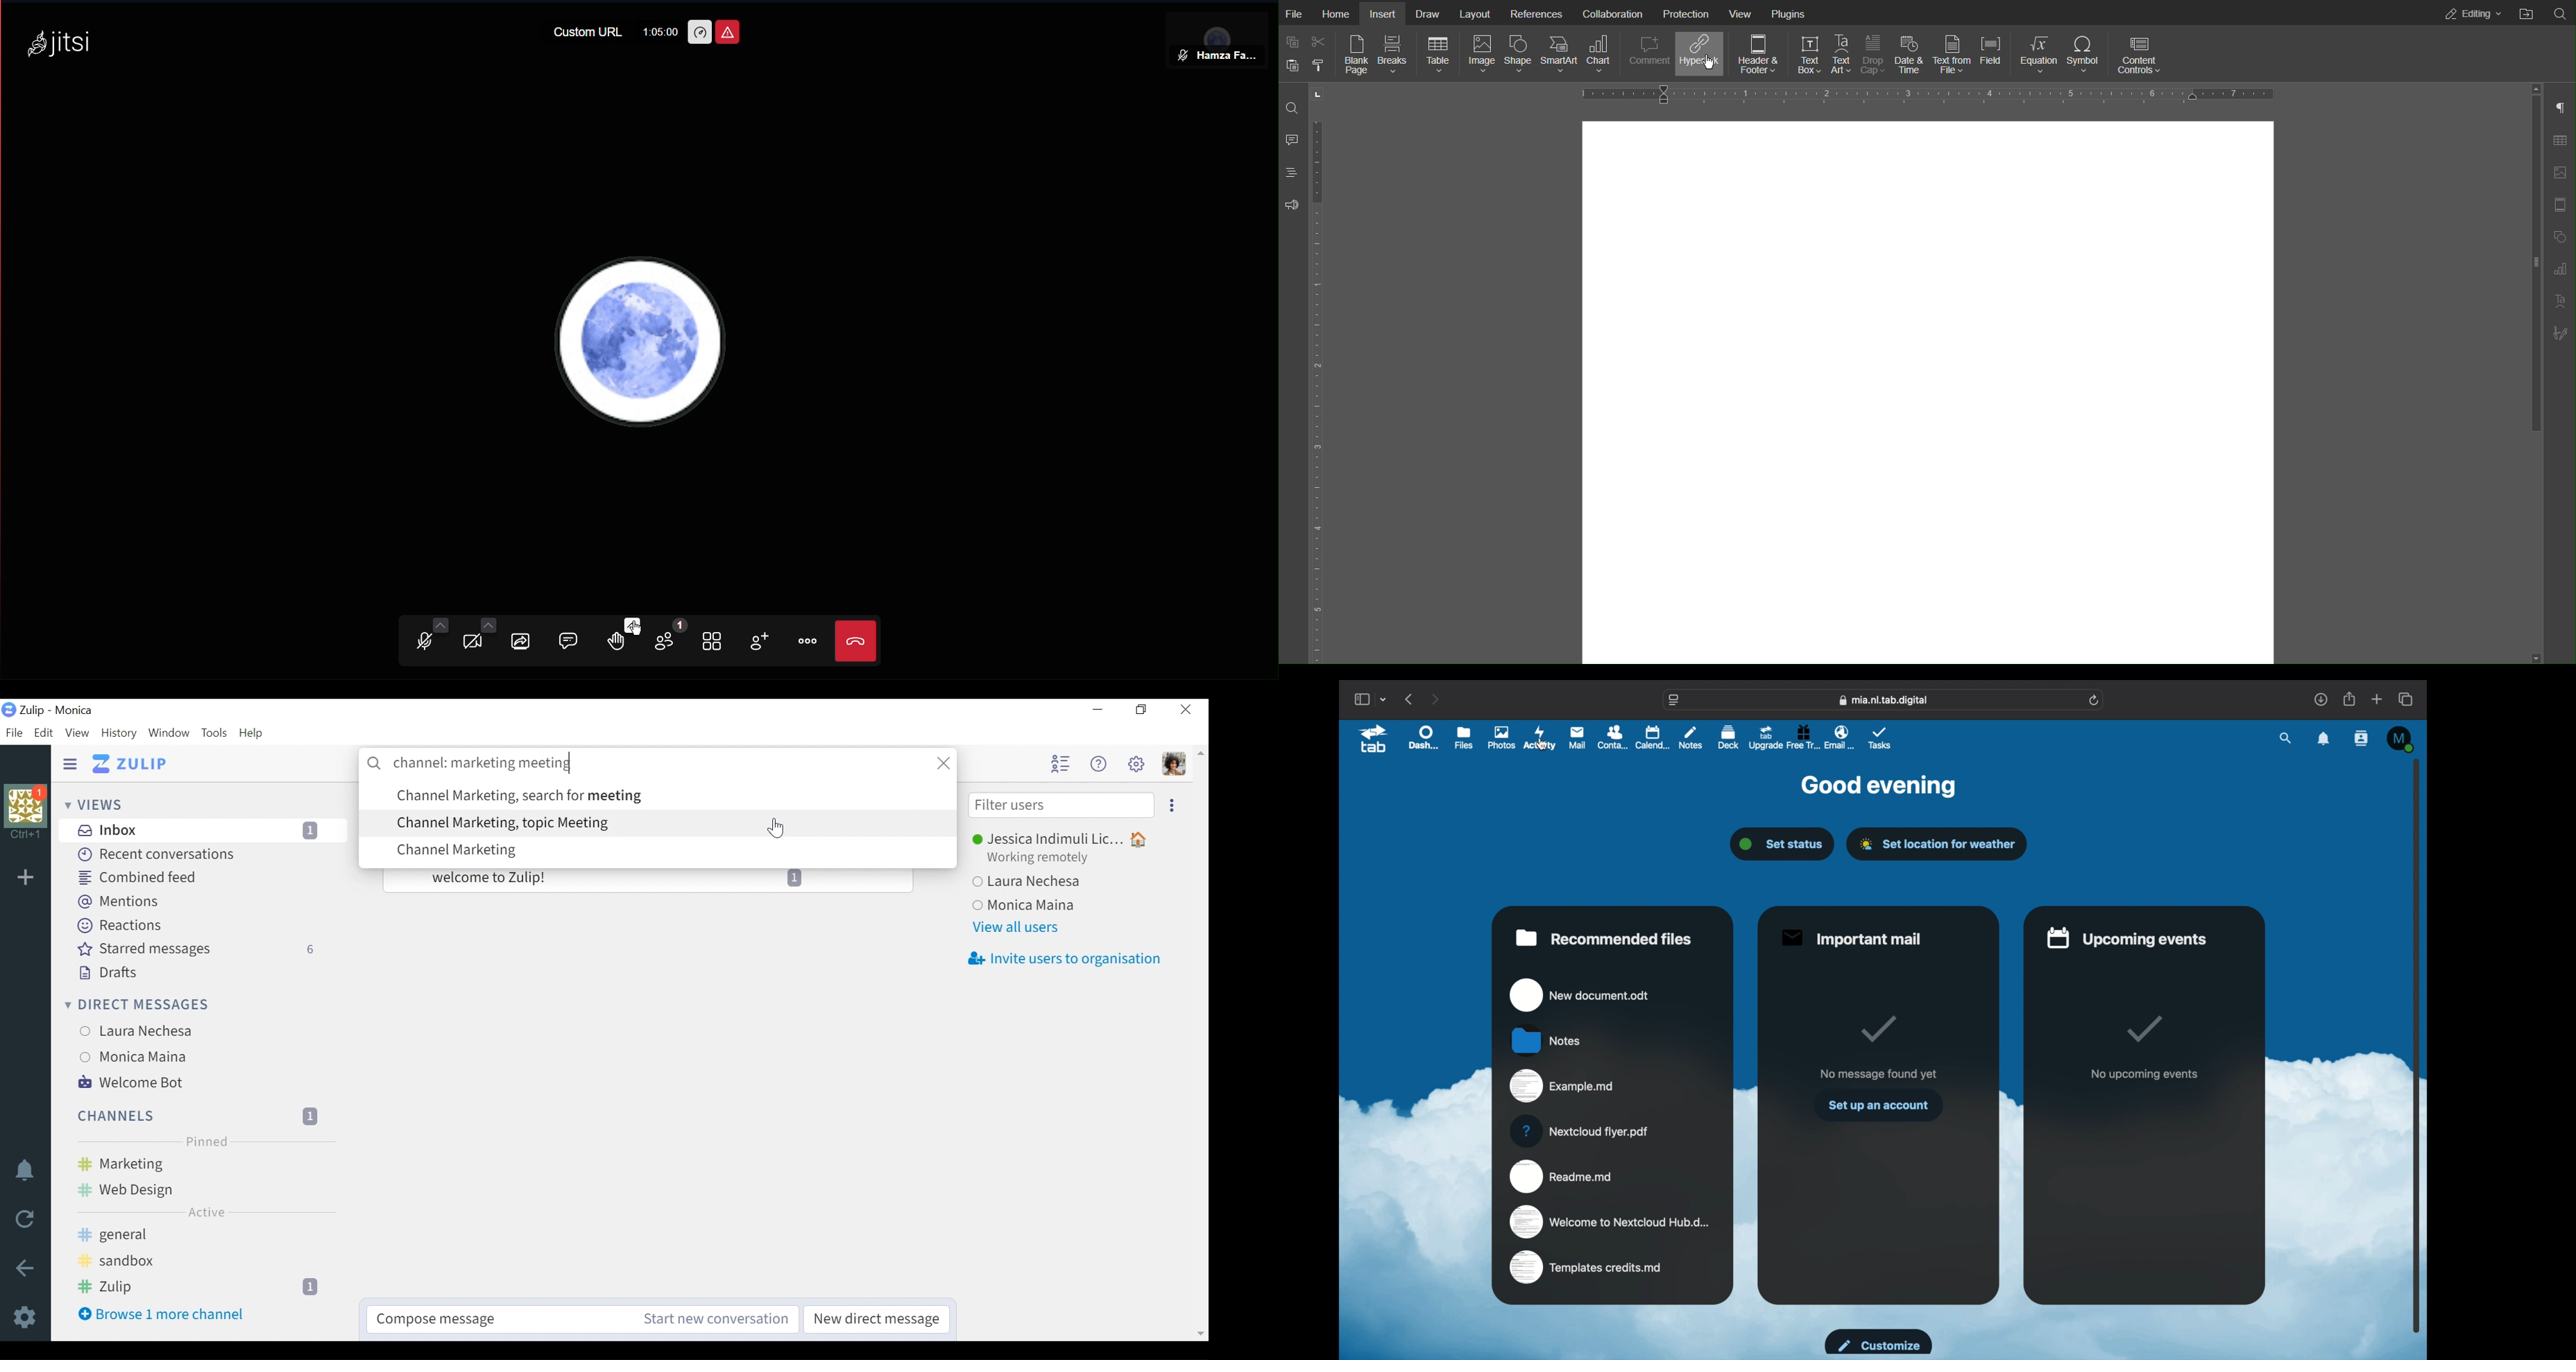 The height and width of the screenshot is (1372, 2576). What do you see at coordinates (1757, 54) in the screenshot?
I see `Header & Footer` at bounding box center [1757, 54].